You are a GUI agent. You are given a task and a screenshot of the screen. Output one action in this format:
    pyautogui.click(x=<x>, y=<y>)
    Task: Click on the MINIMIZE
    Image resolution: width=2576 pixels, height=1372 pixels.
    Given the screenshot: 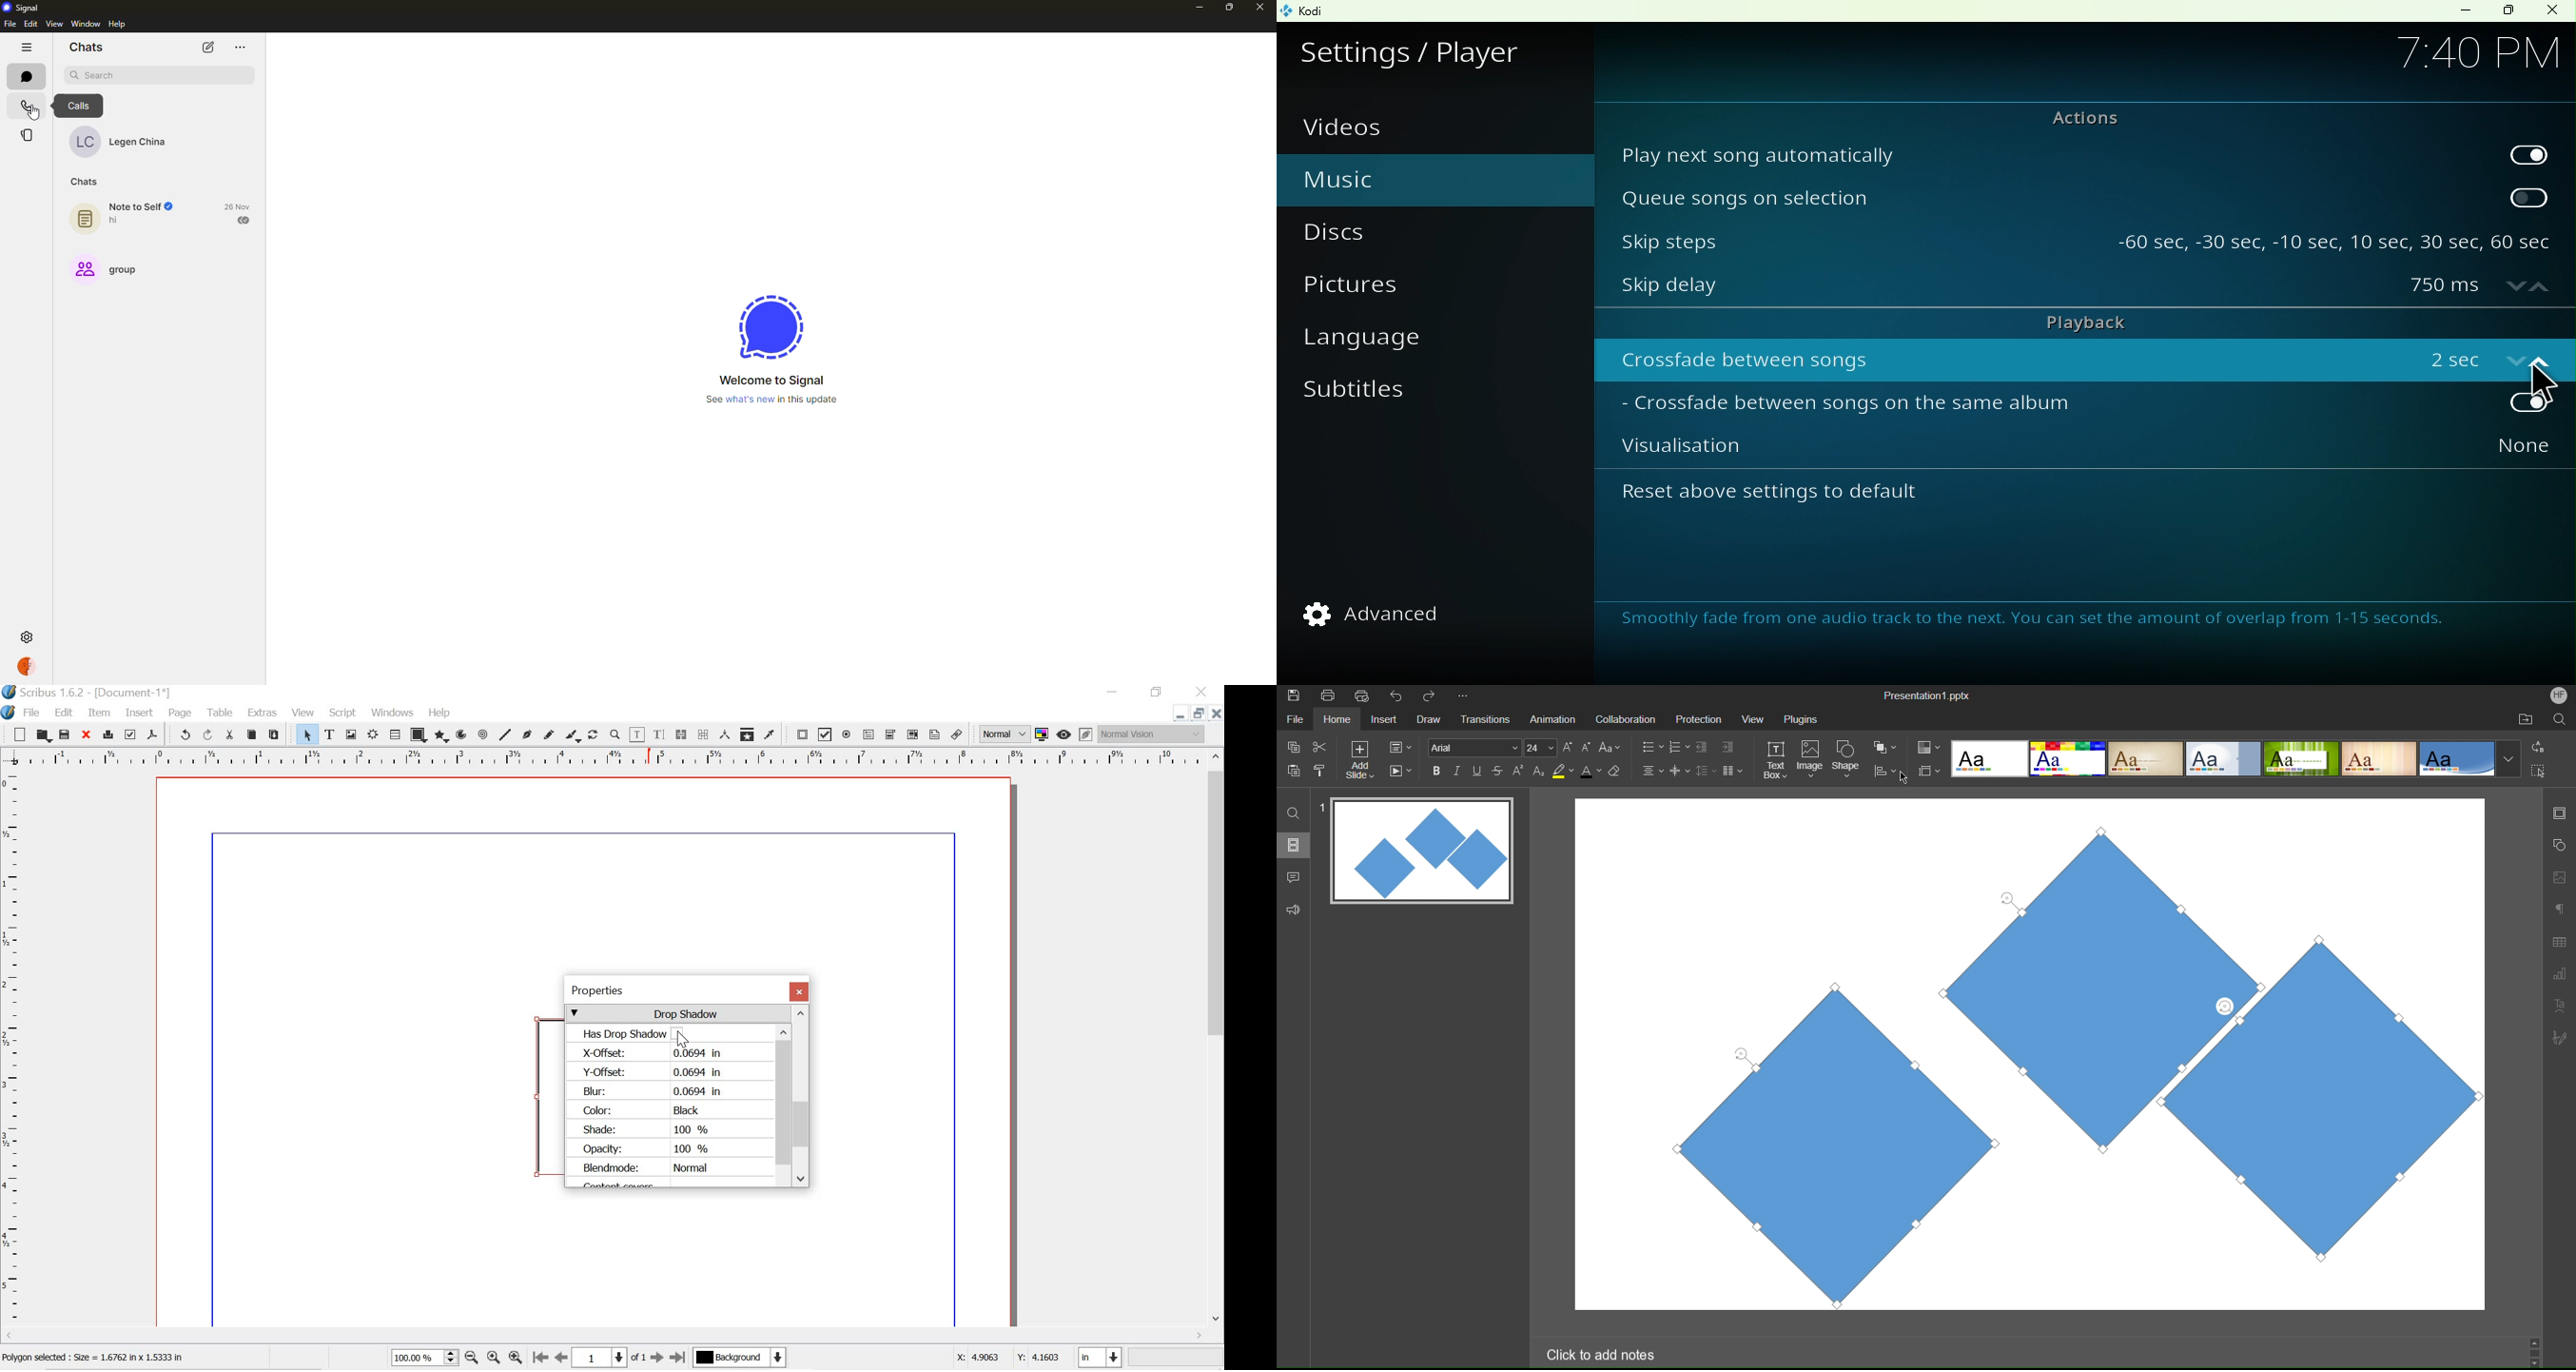 What is the action you would take?
    pyautogui.click(x=1176, y=718)
    